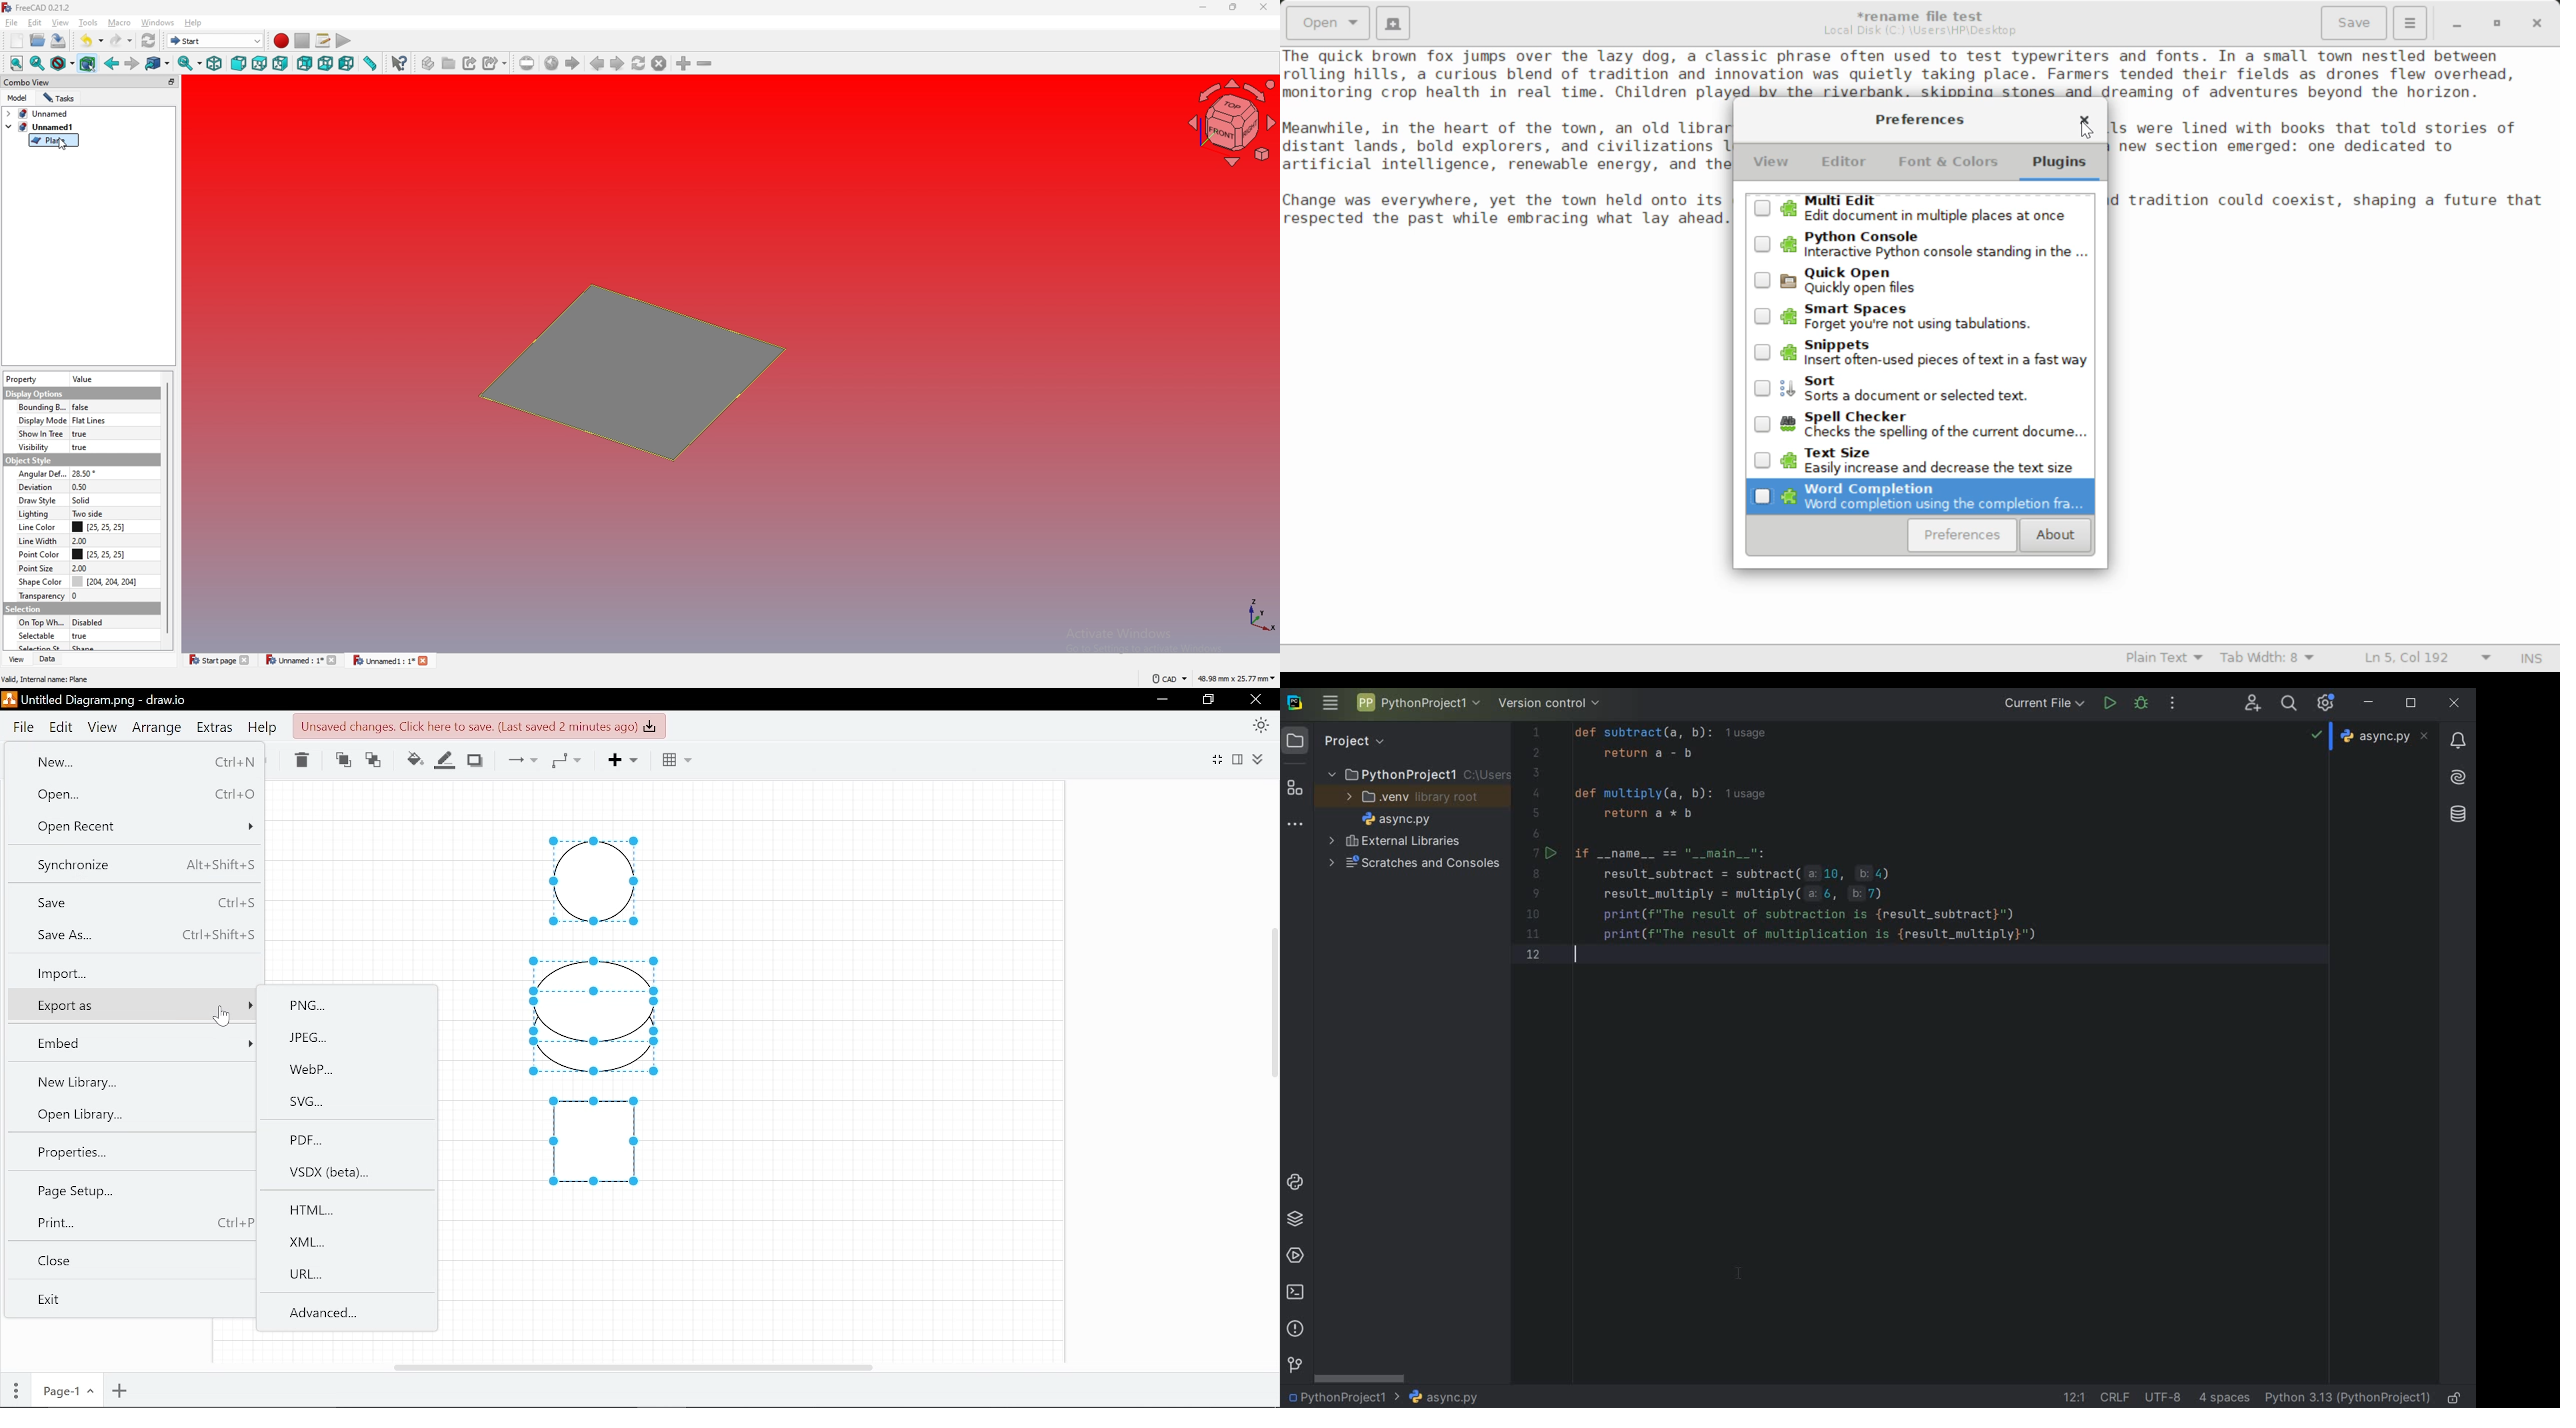 The width and height of the screenshot is (2576, 1428). Describe the element at coordinates (63, 63) in the screenshot. I see `draw style` at that location.